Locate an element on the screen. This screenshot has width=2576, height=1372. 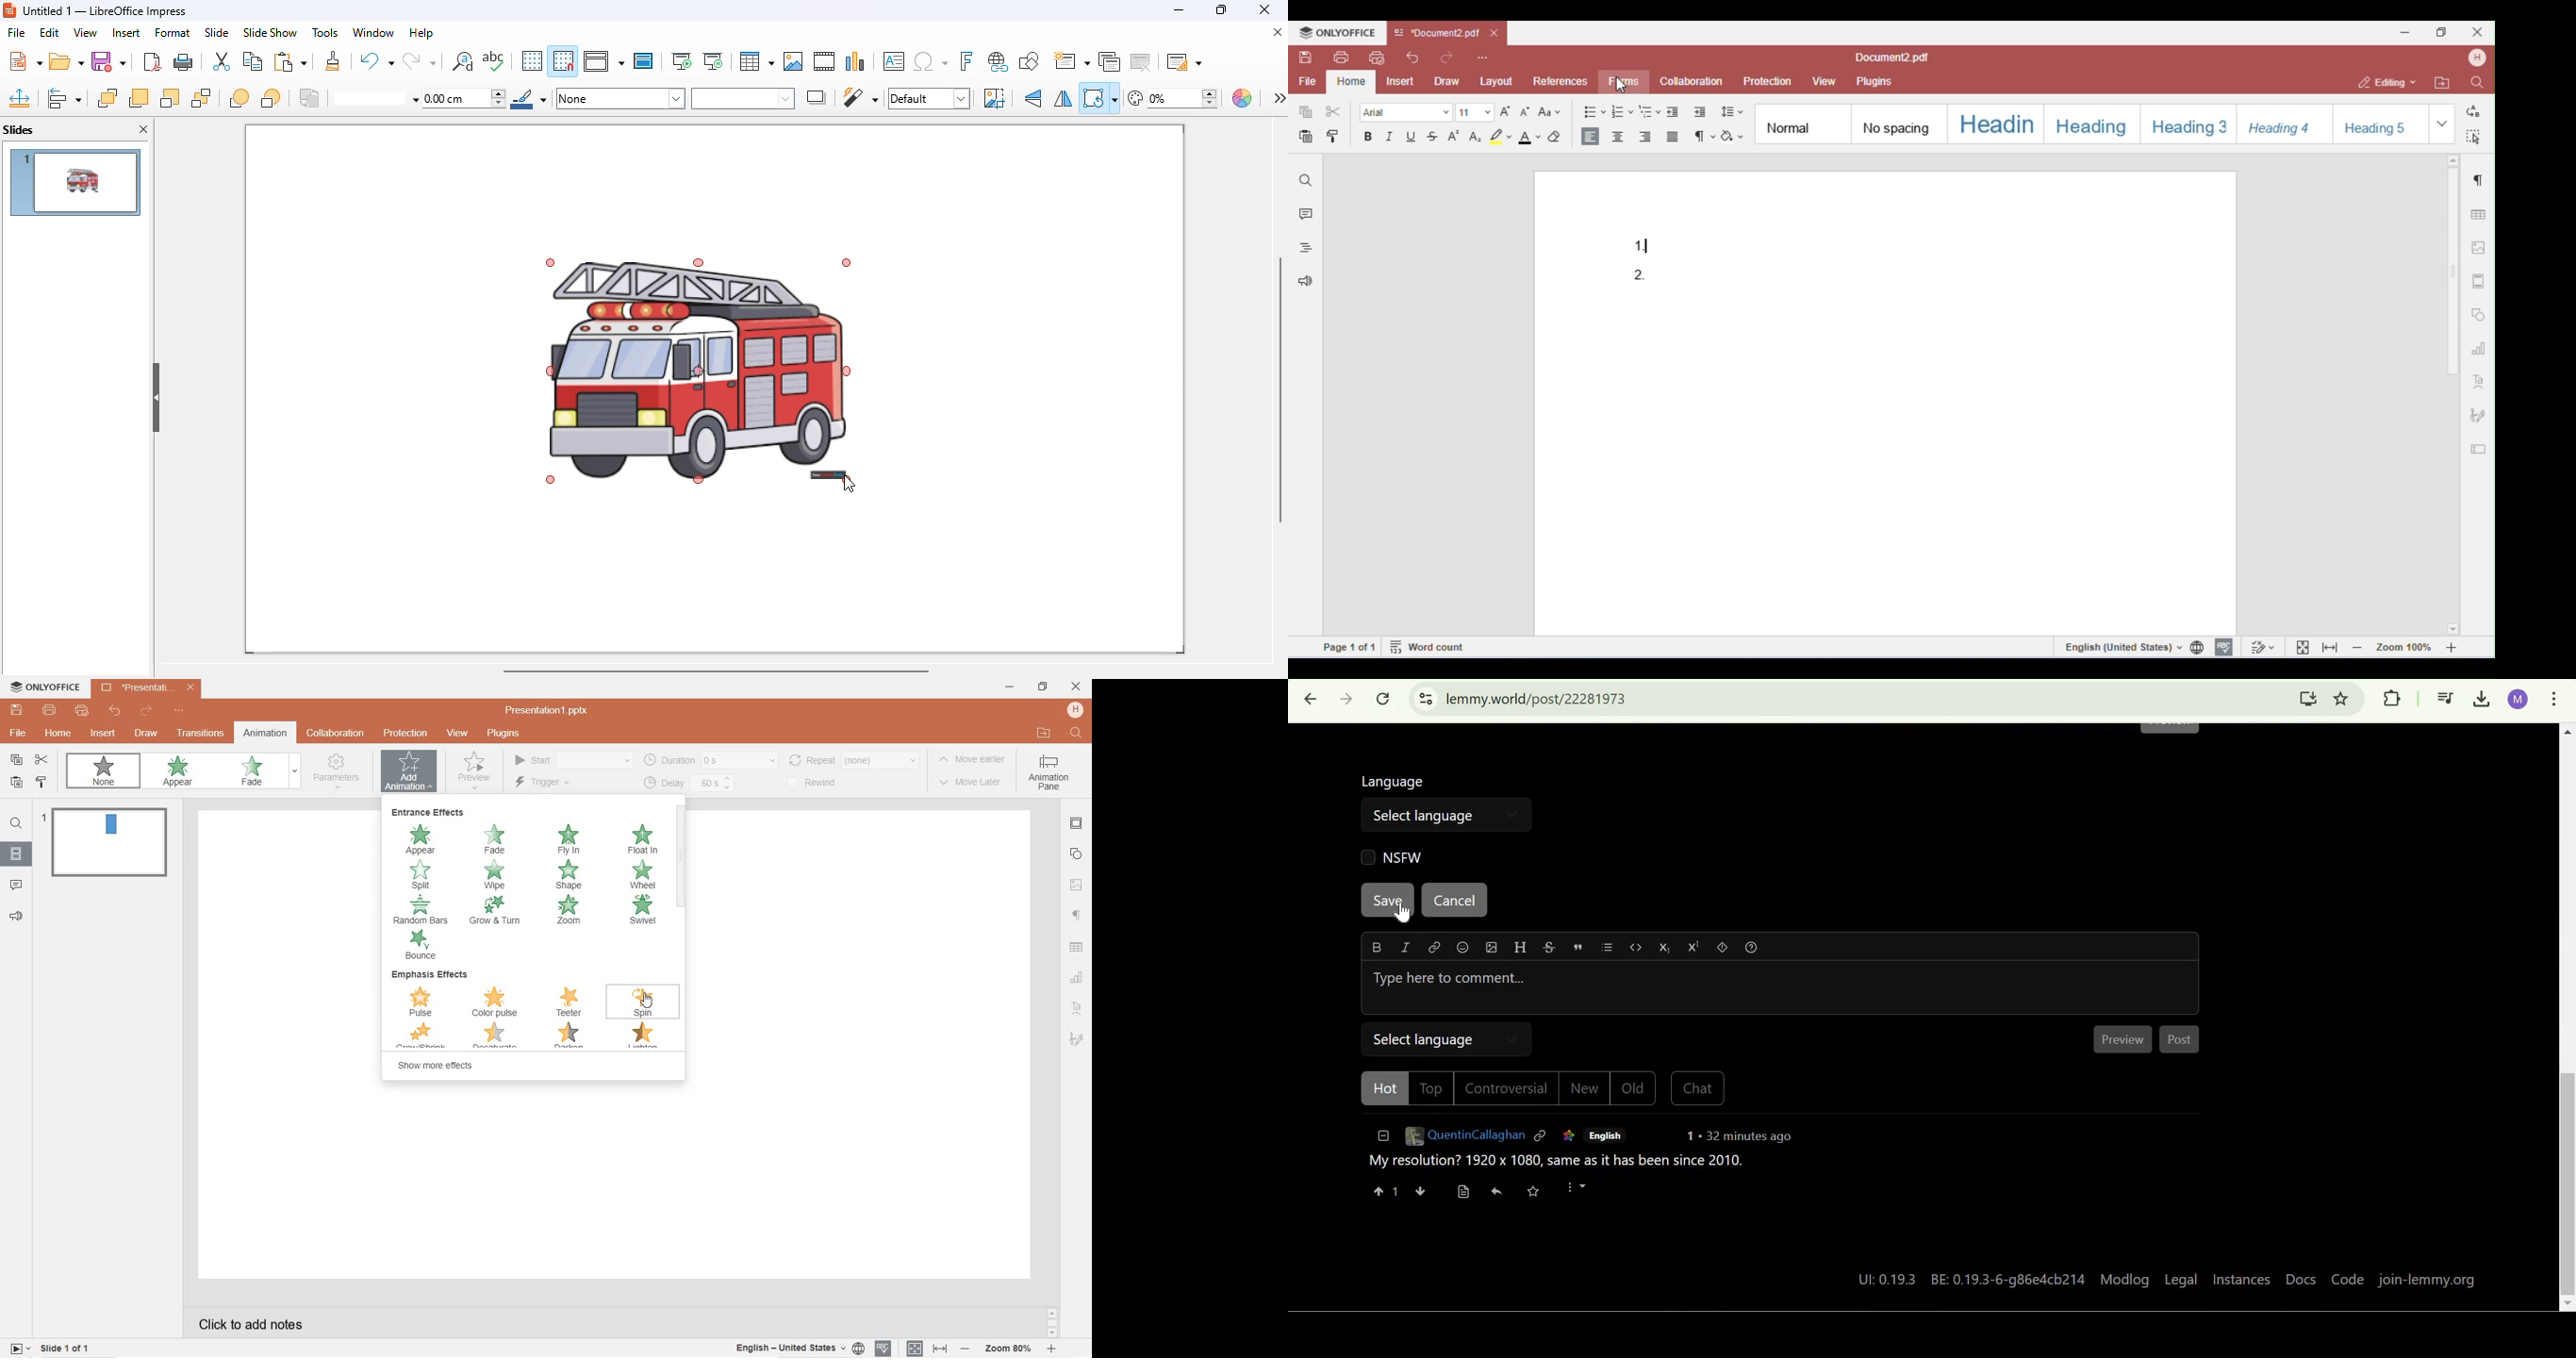
slide show is located at coordinates (270, 32).